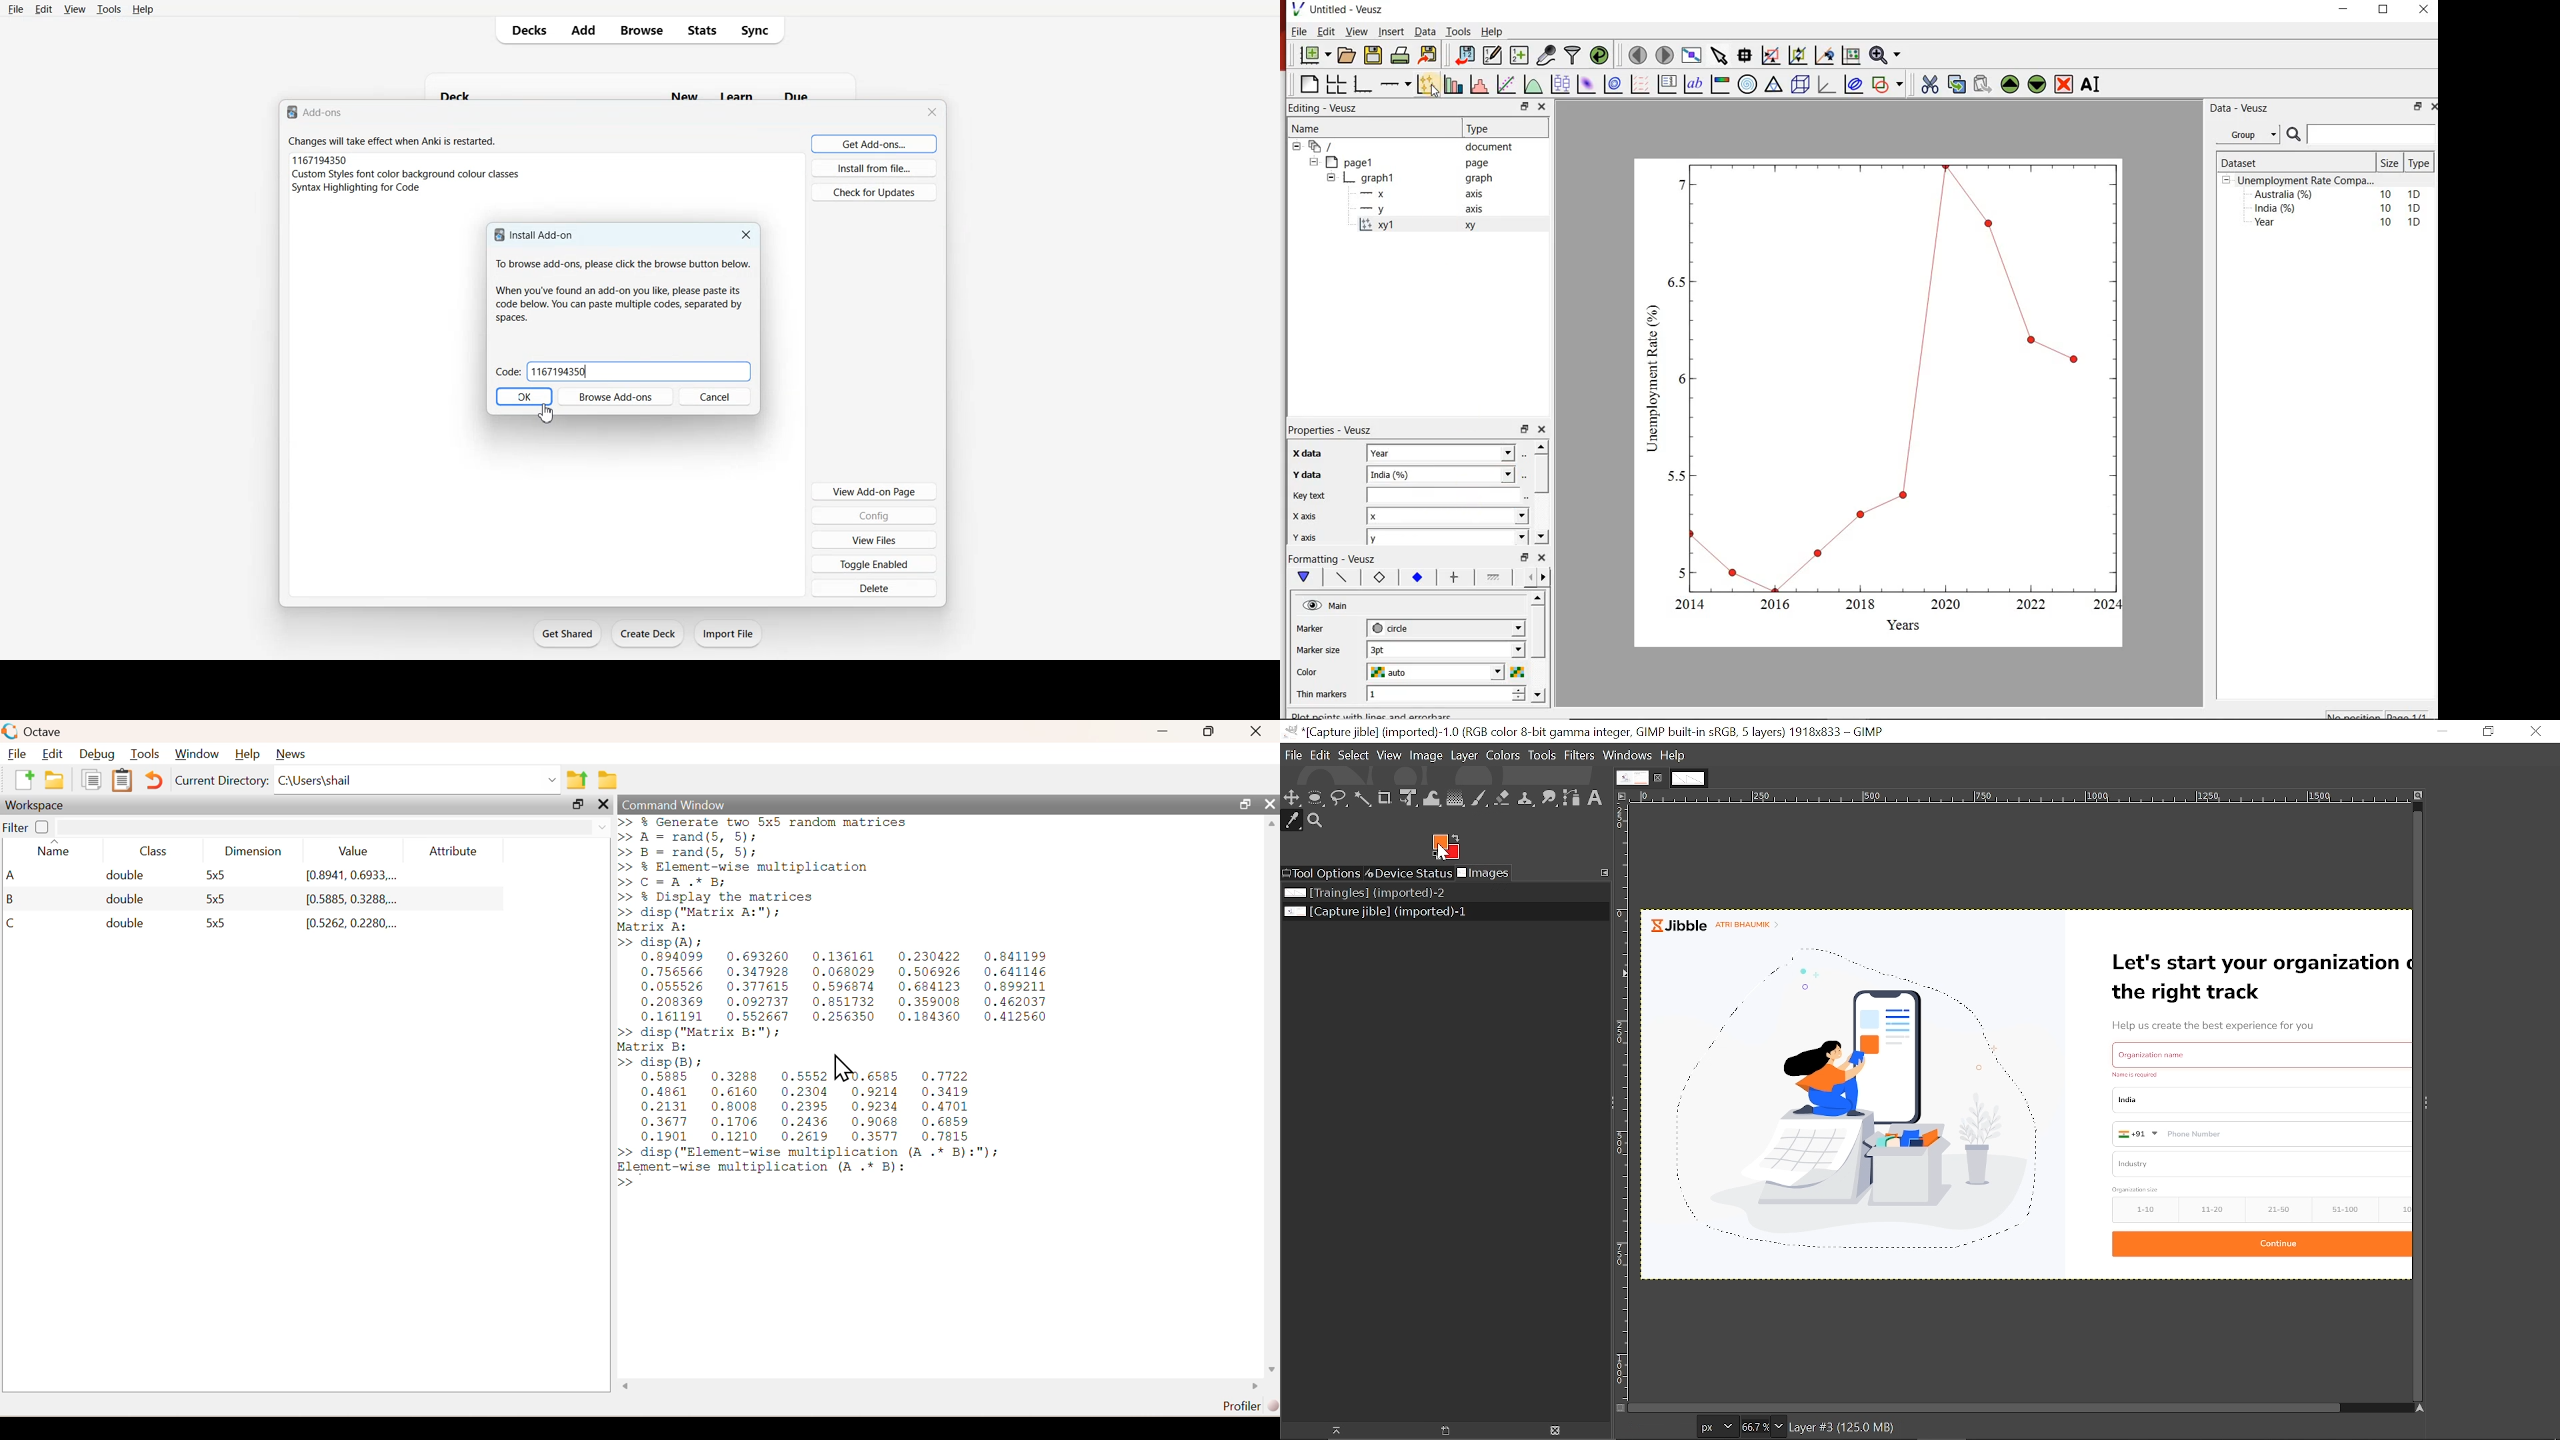 This screenshot has width=2576, height=1456. Describe the element at coordinates (1443, 452) in the screenshot. I see `Year` at that location.